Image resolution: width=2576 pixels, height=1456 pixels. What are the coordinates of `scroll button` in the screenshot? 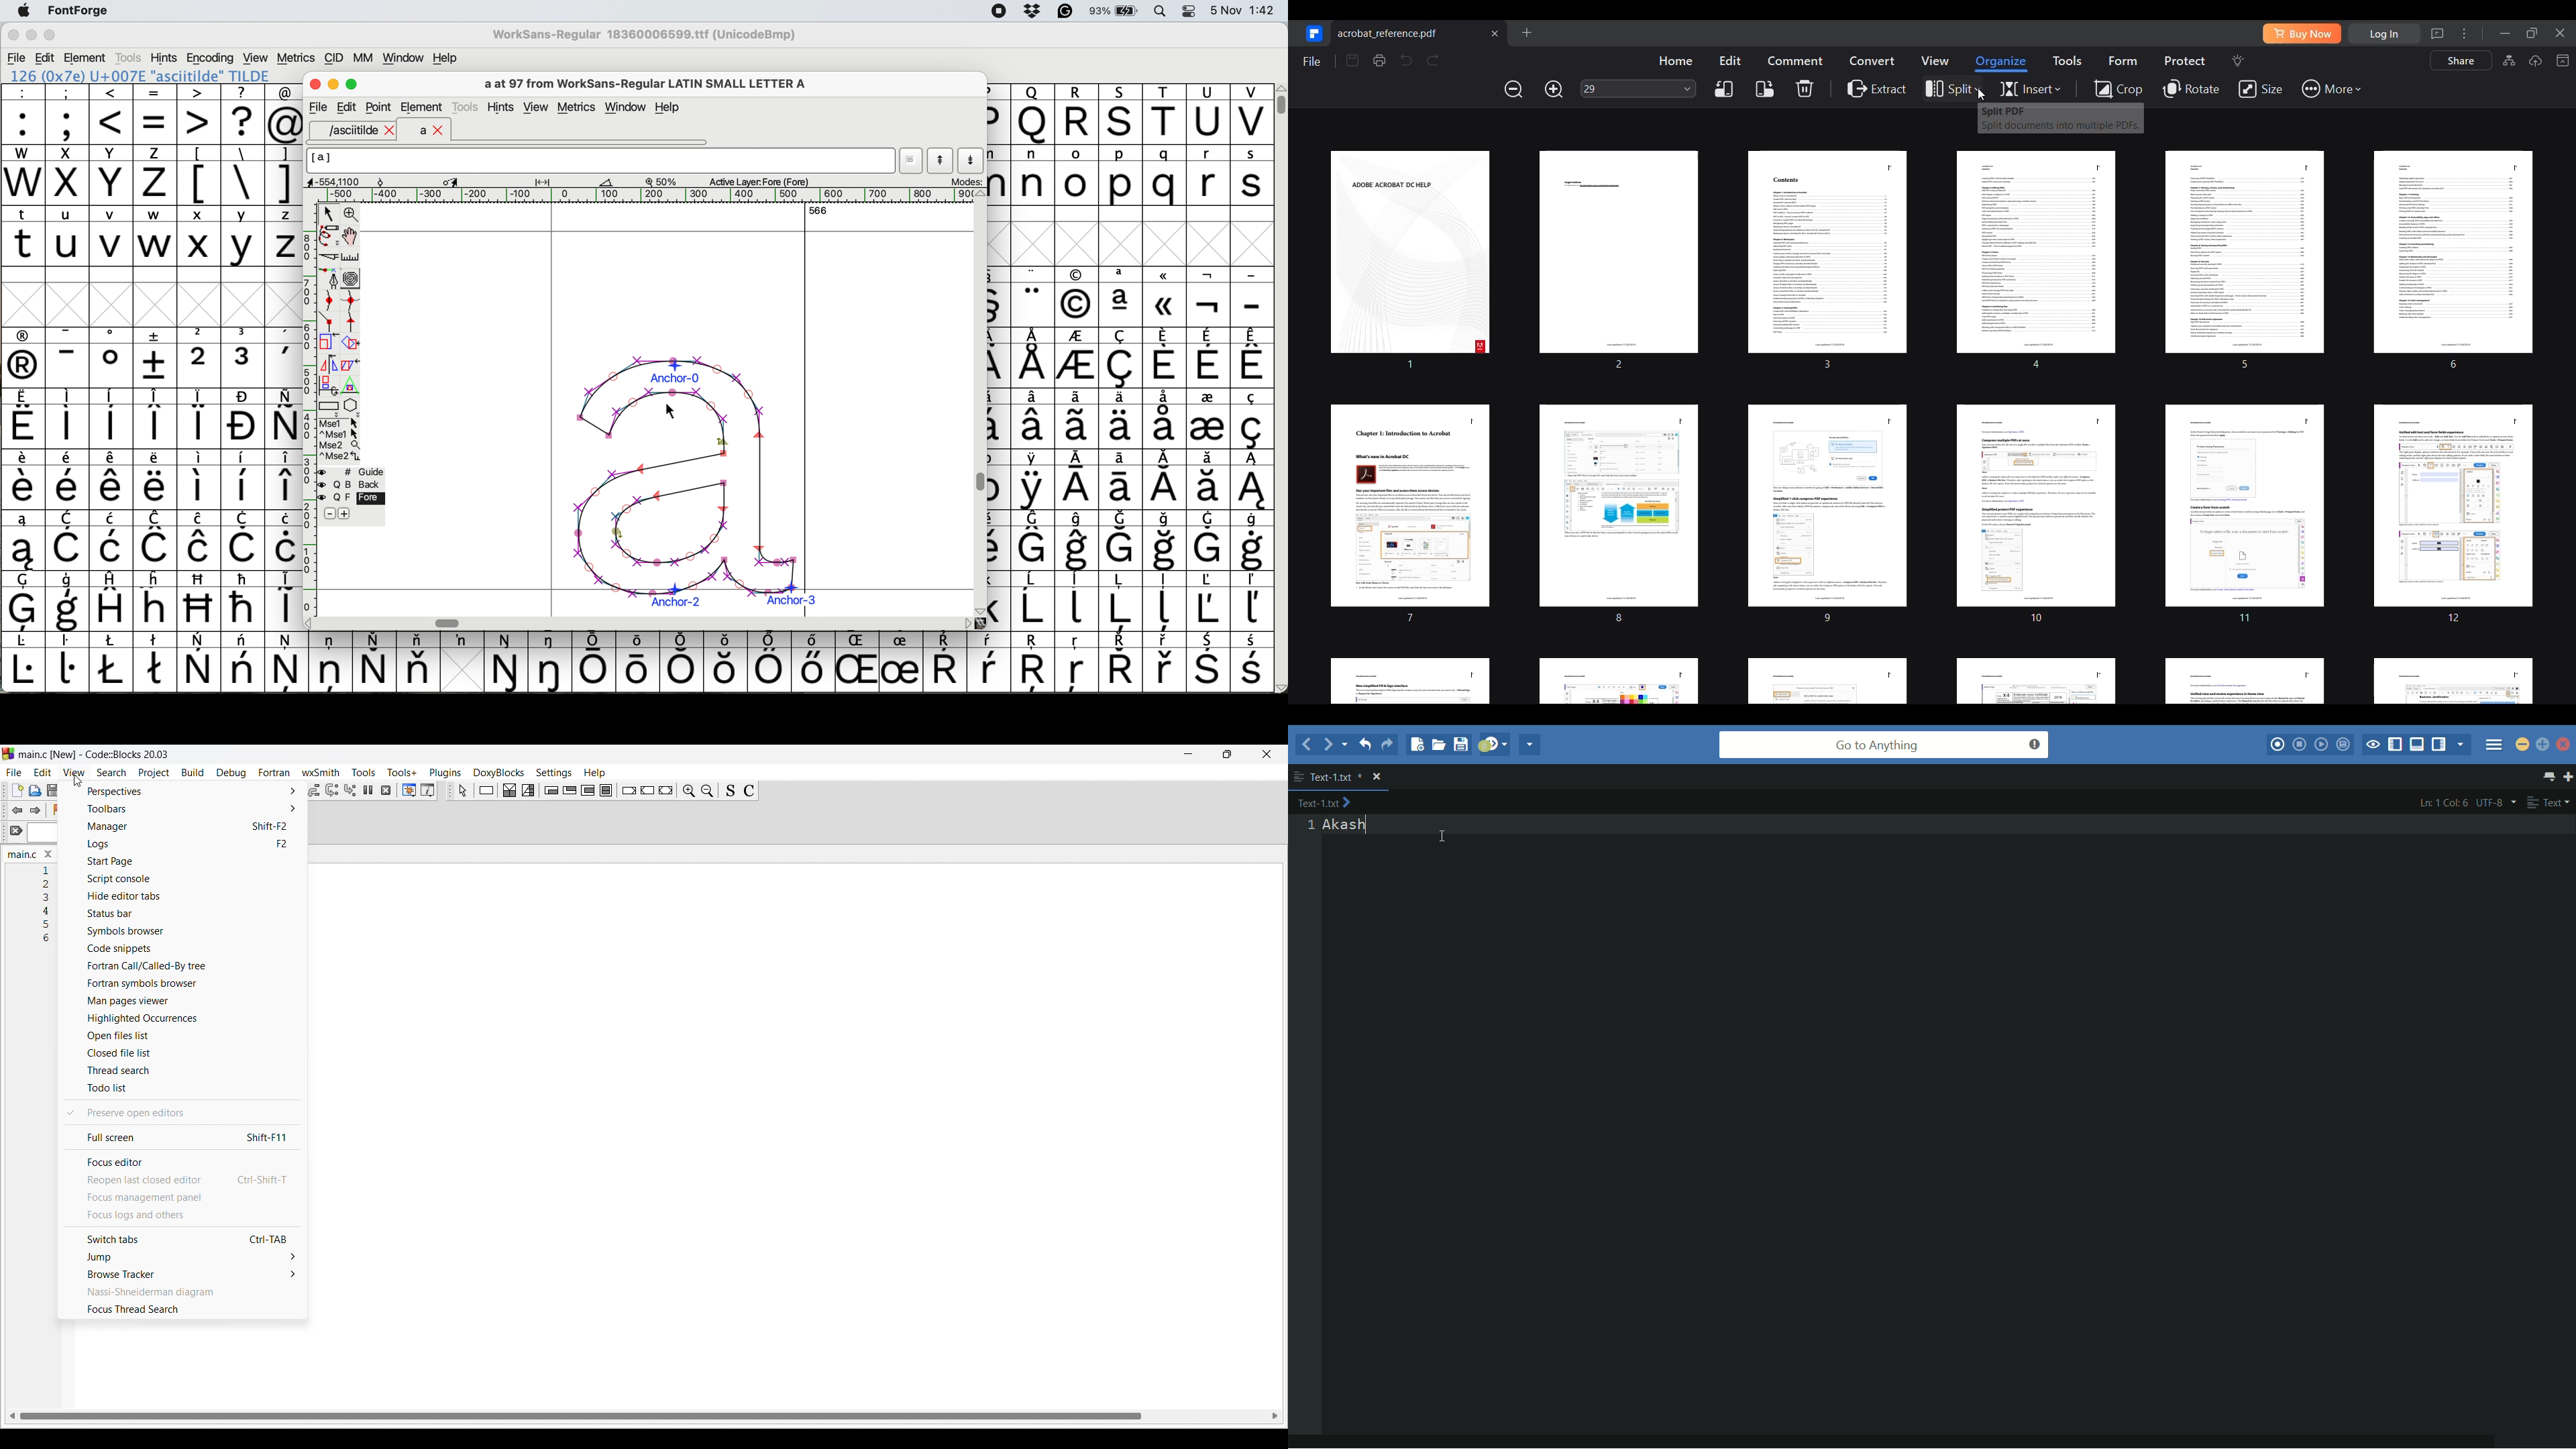 It's located at (968, 623).